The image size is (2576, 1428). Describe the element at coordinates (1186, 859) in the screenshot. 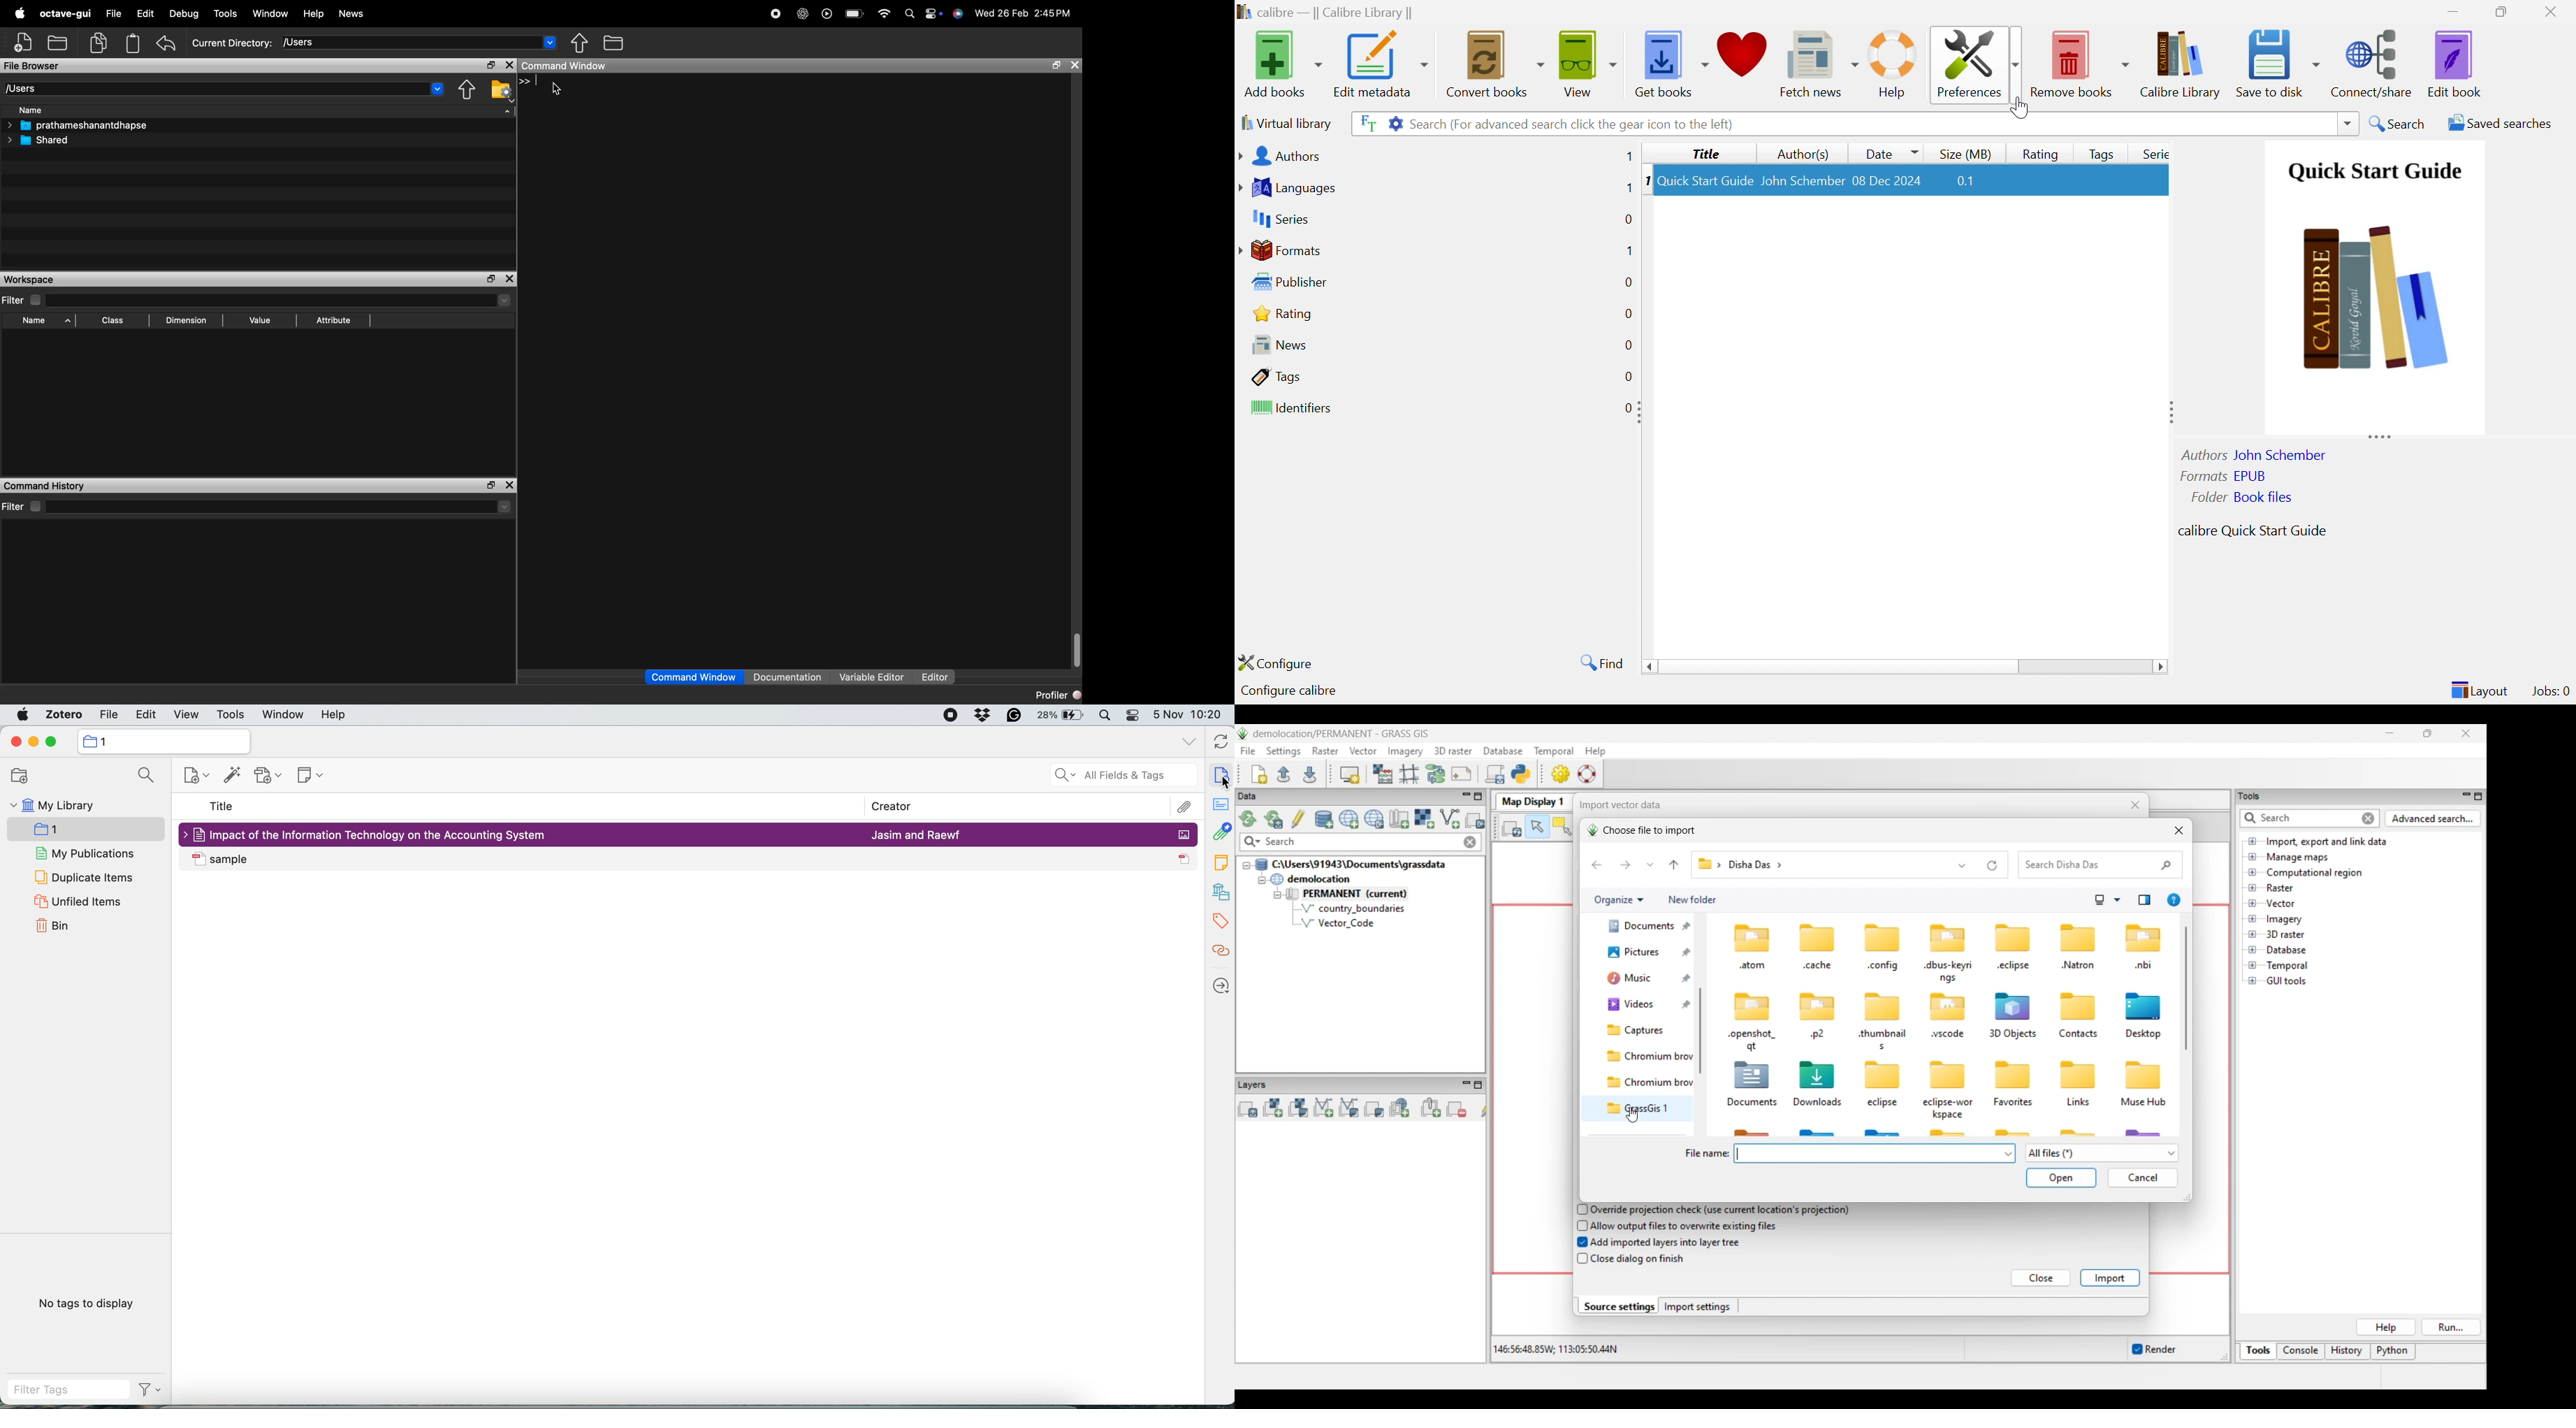

I see `icon` at that location.